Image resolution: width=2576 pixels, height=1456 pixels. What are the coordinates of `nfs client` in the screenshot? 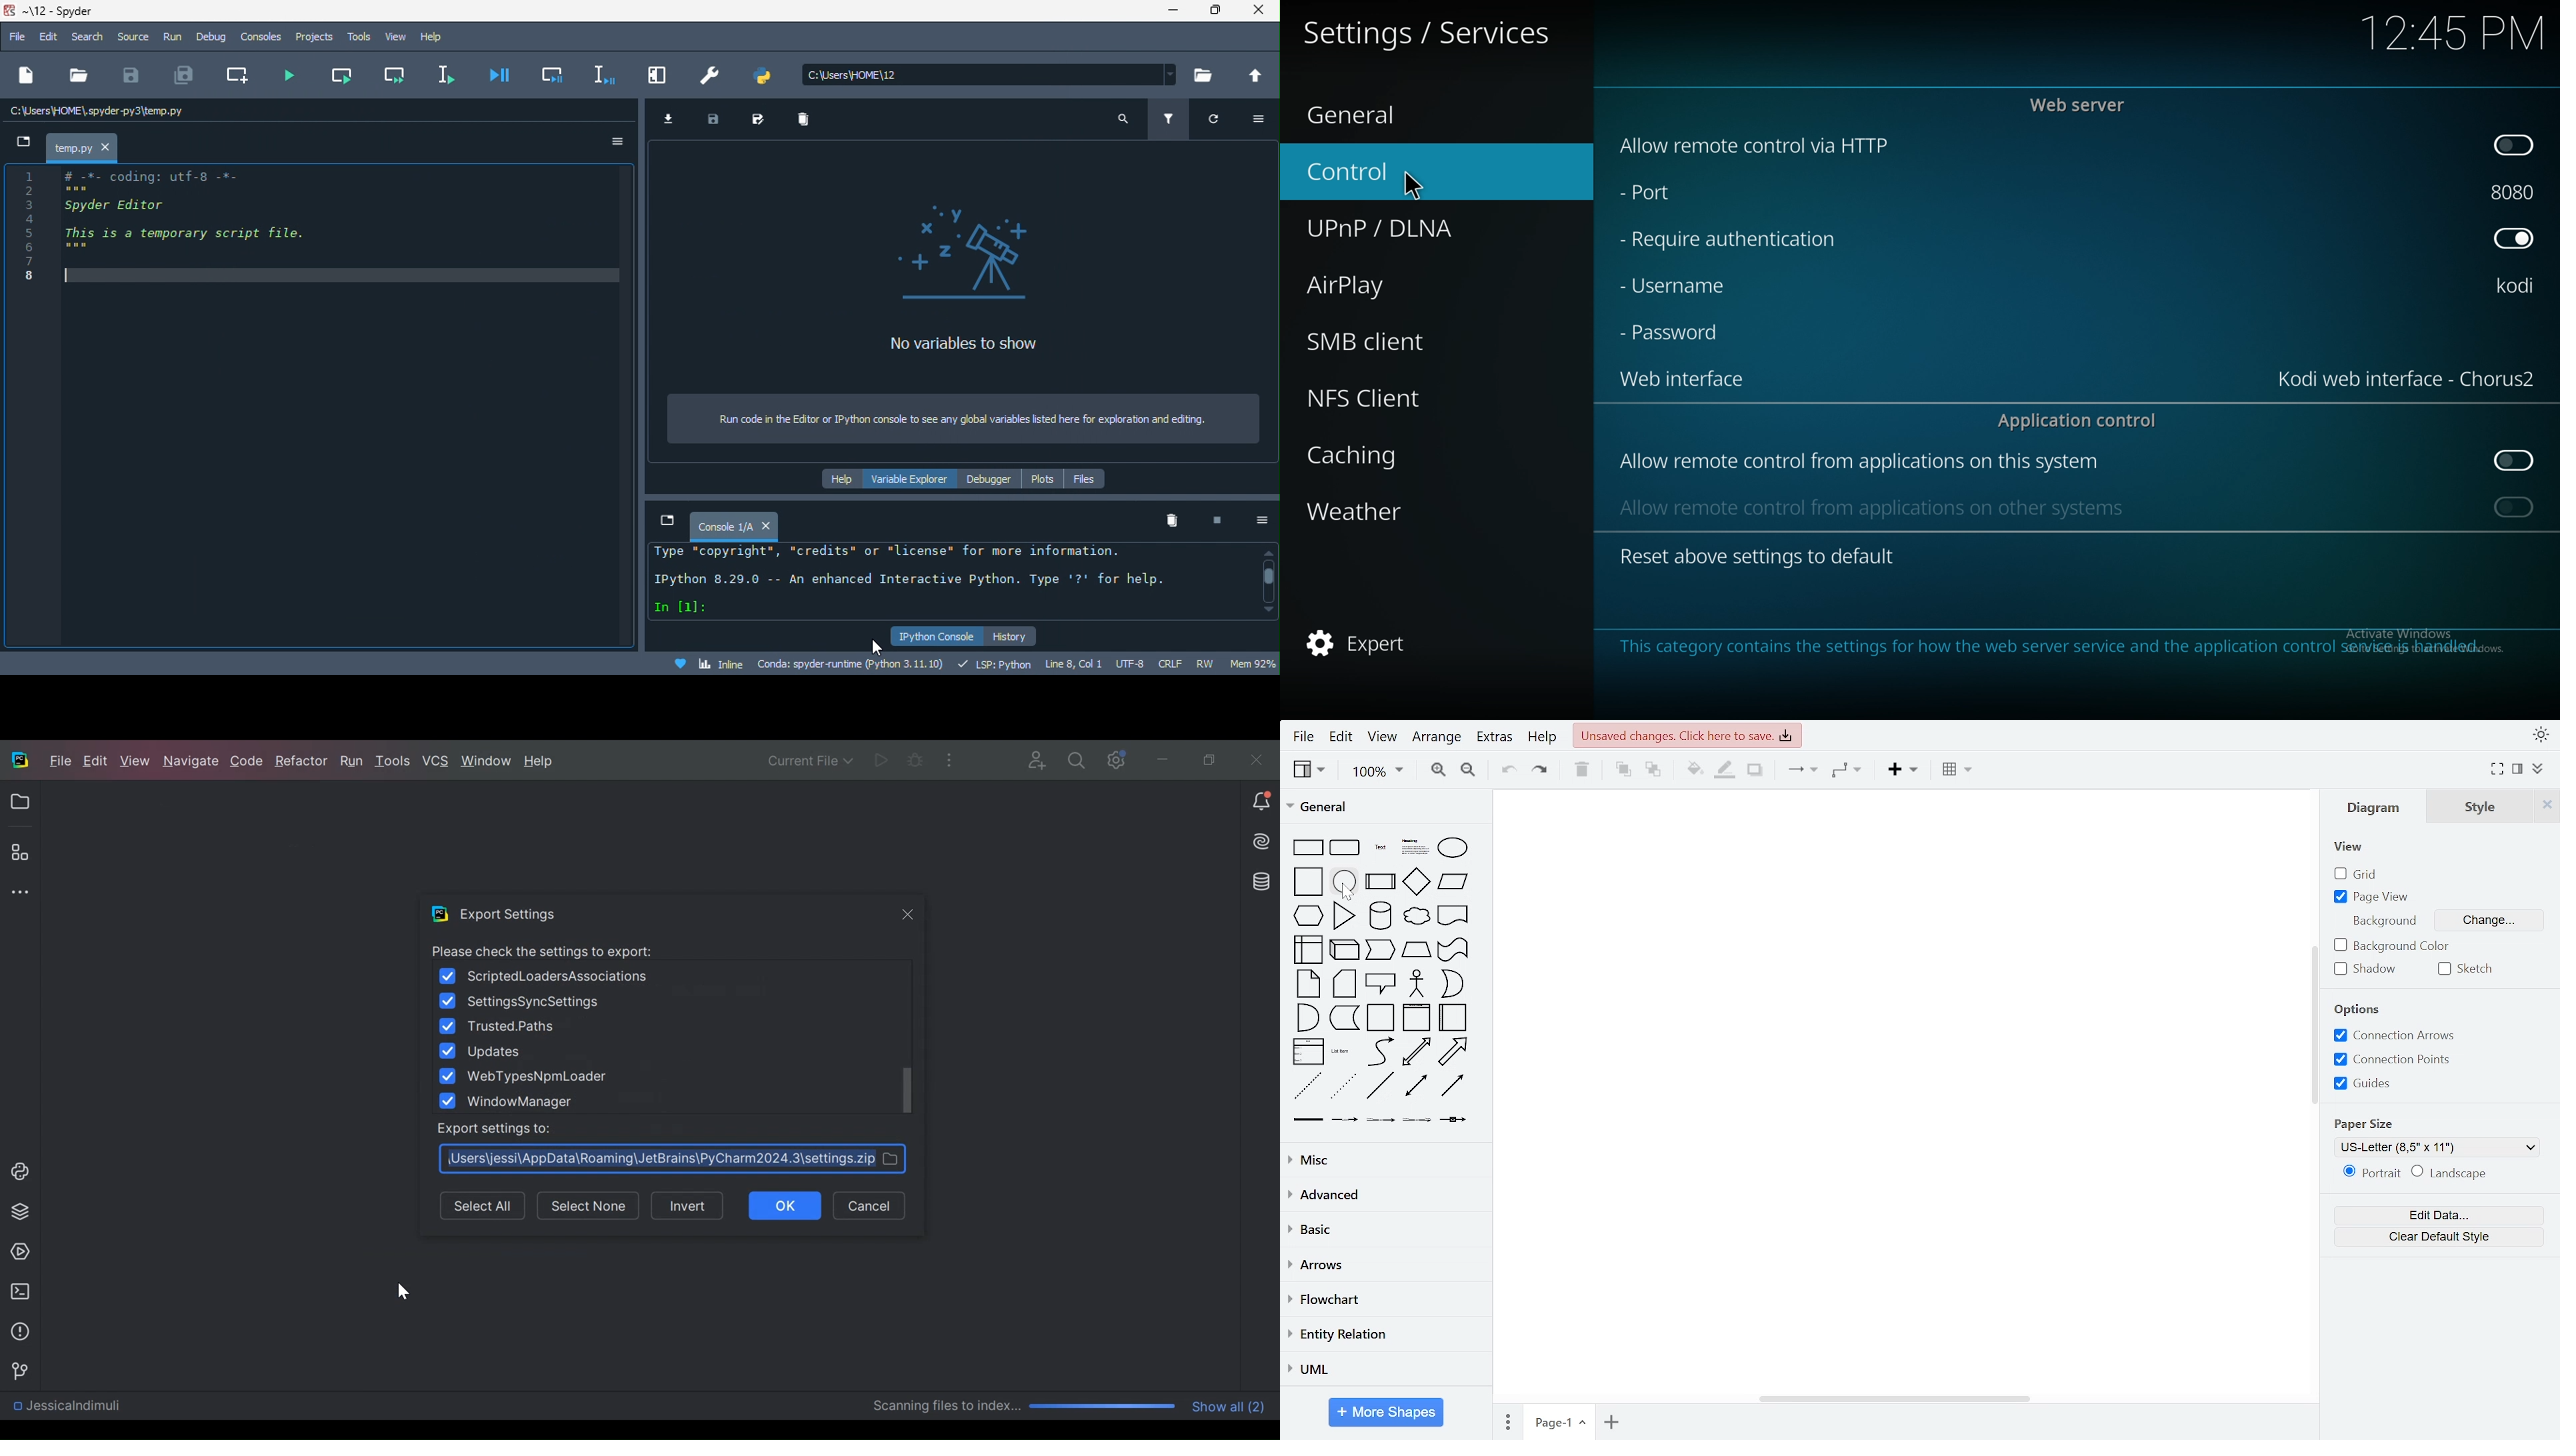 It's located at (1389, 398).